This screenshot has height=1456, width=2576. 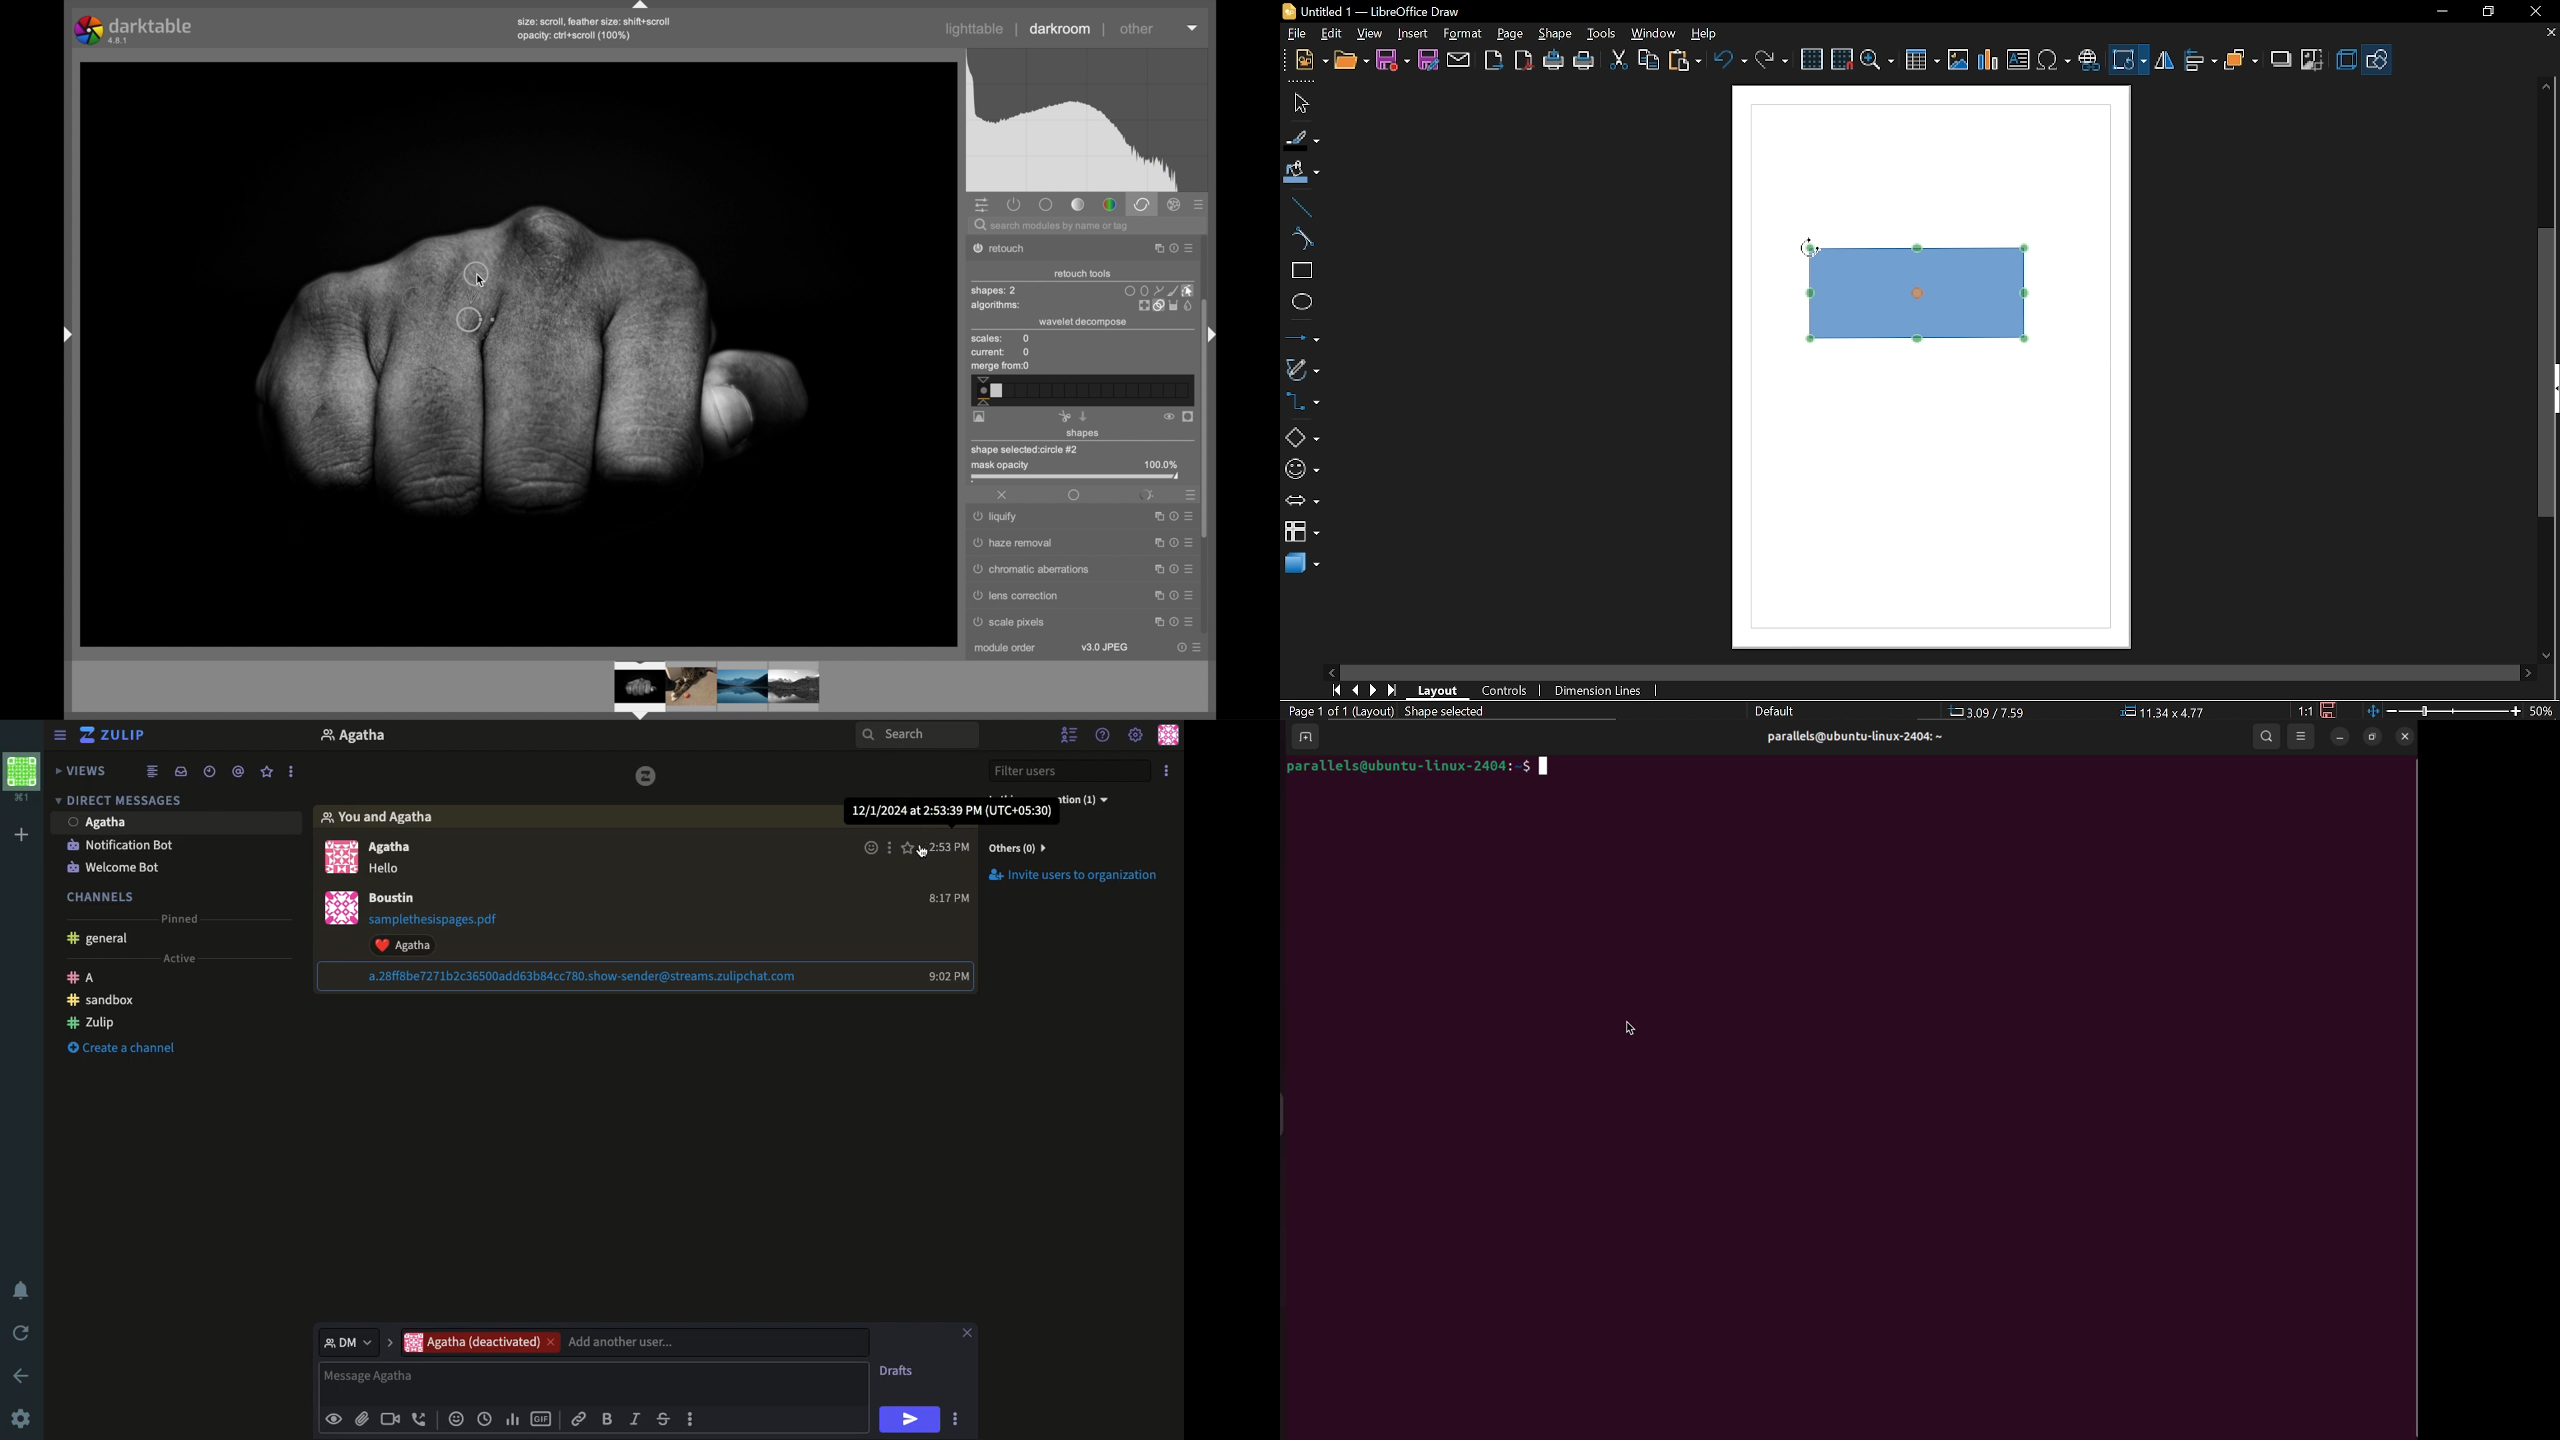 I want to click on add Users, so click(x=714, y=1341).